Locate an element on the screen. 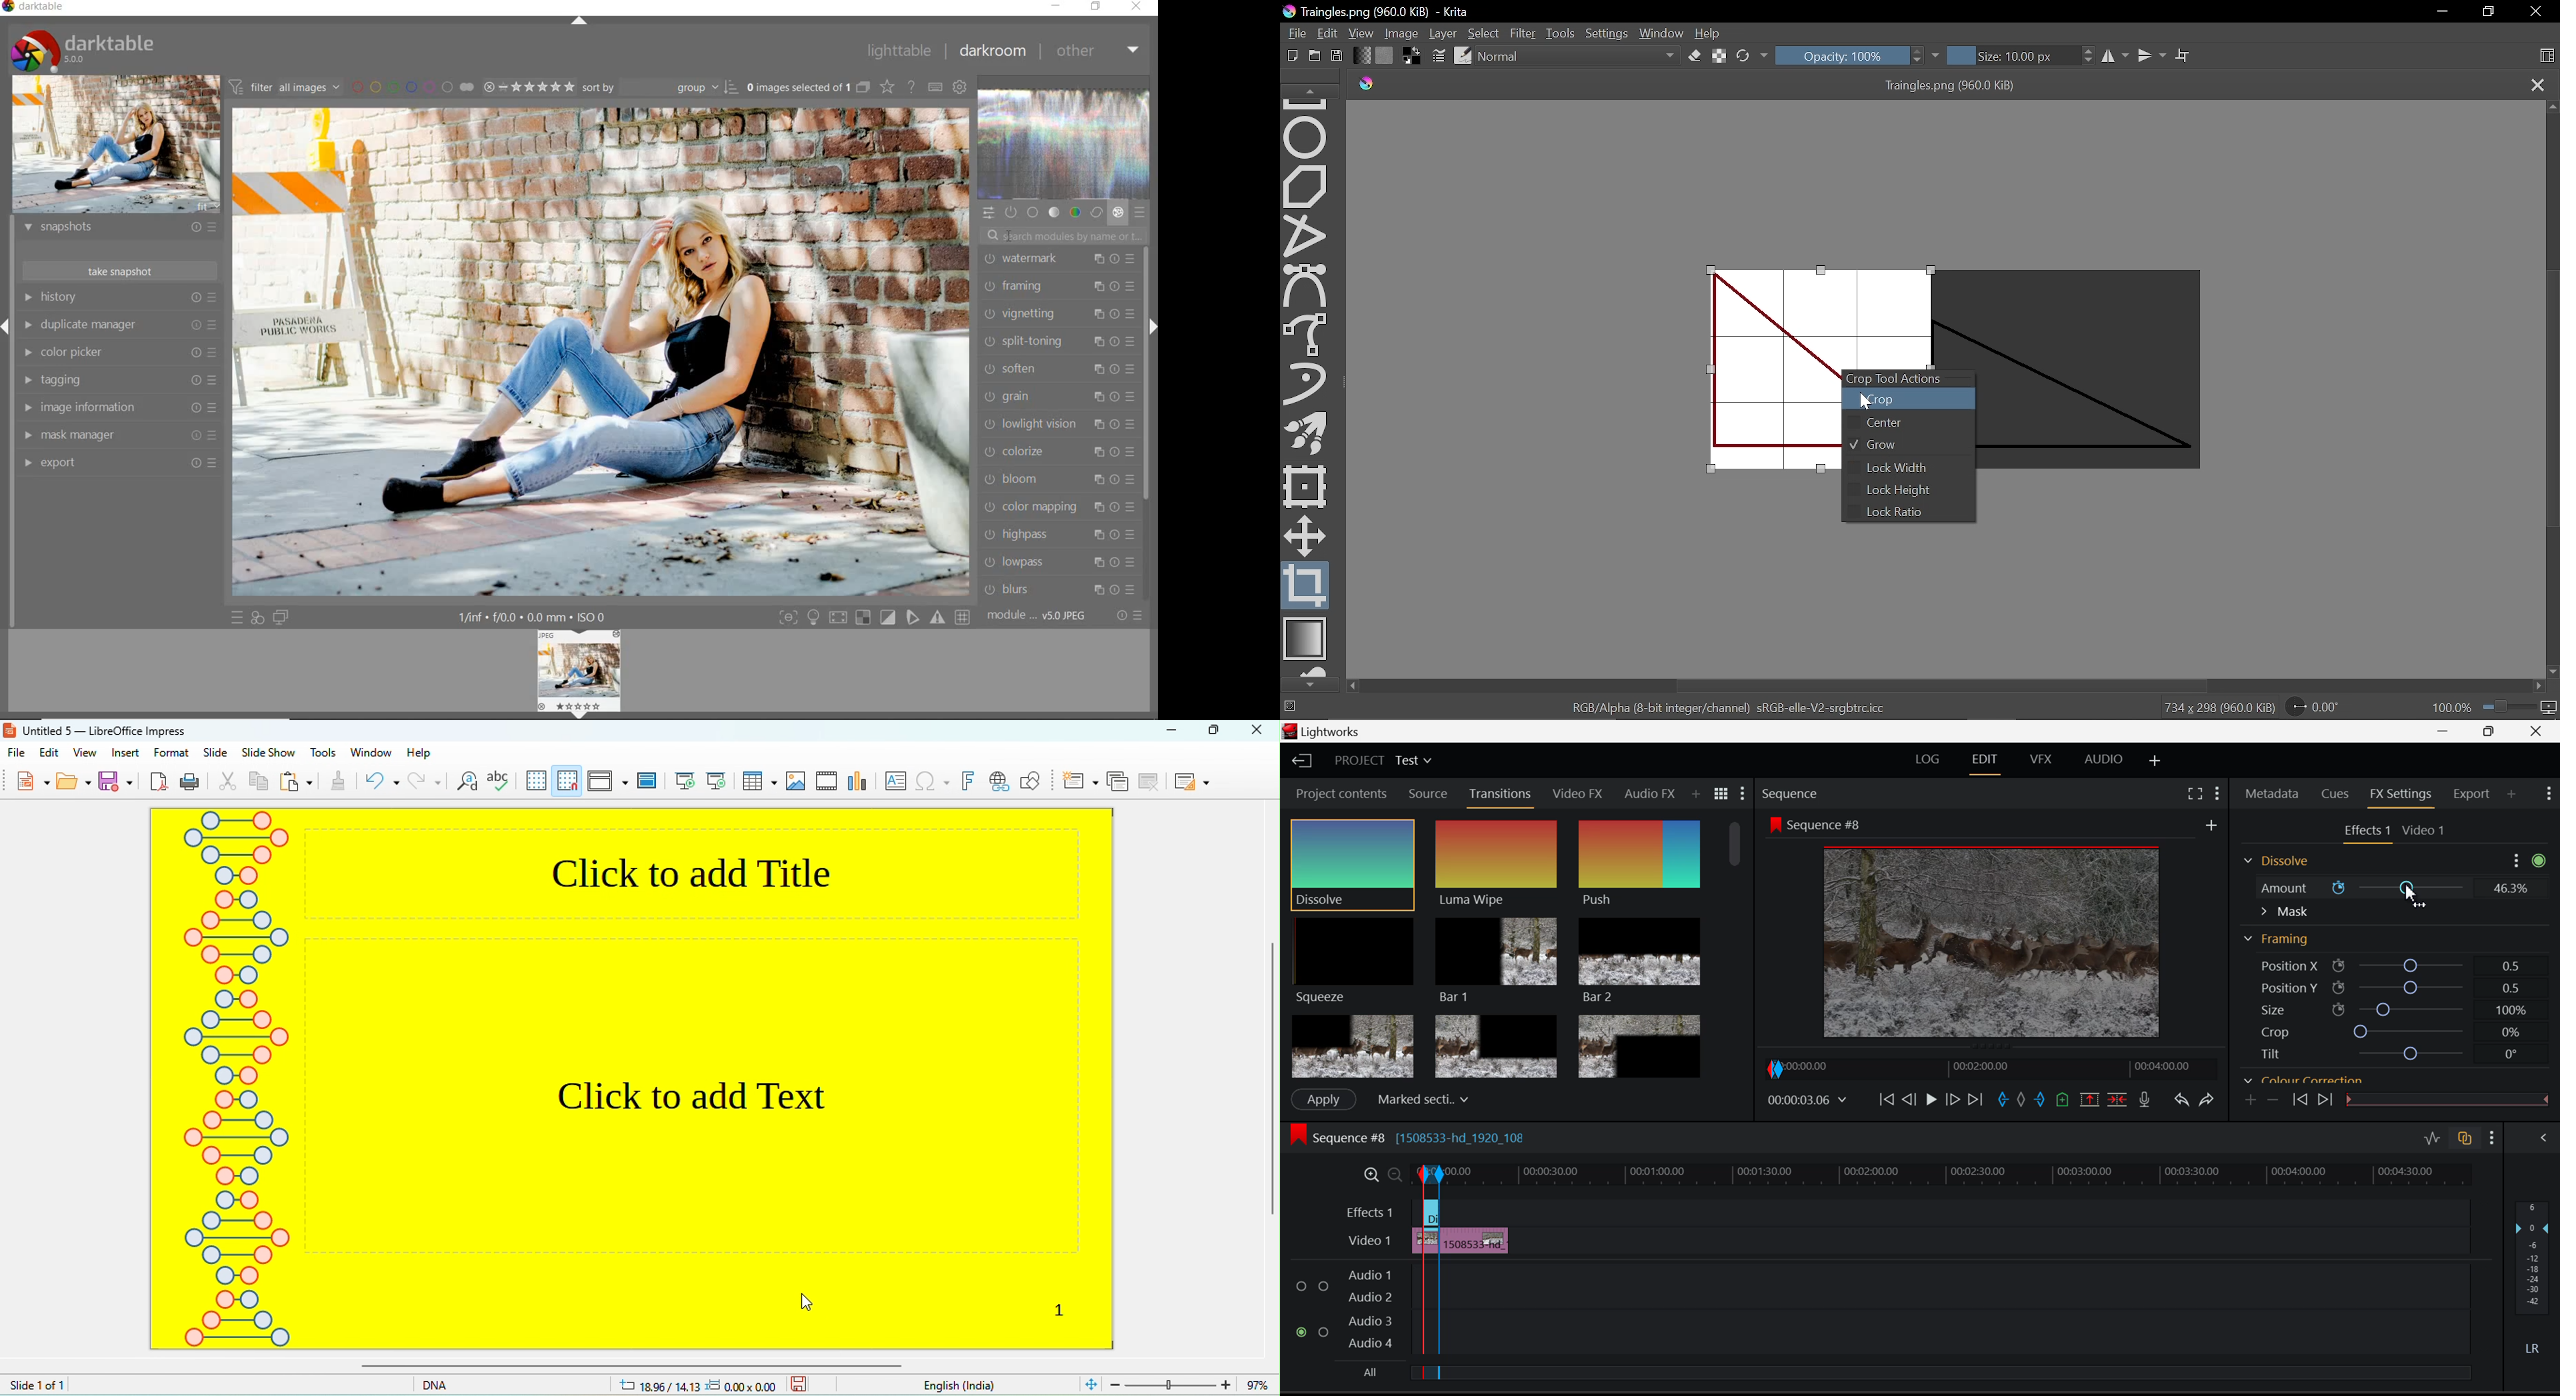  Close is located at coordinates (2538, 13).